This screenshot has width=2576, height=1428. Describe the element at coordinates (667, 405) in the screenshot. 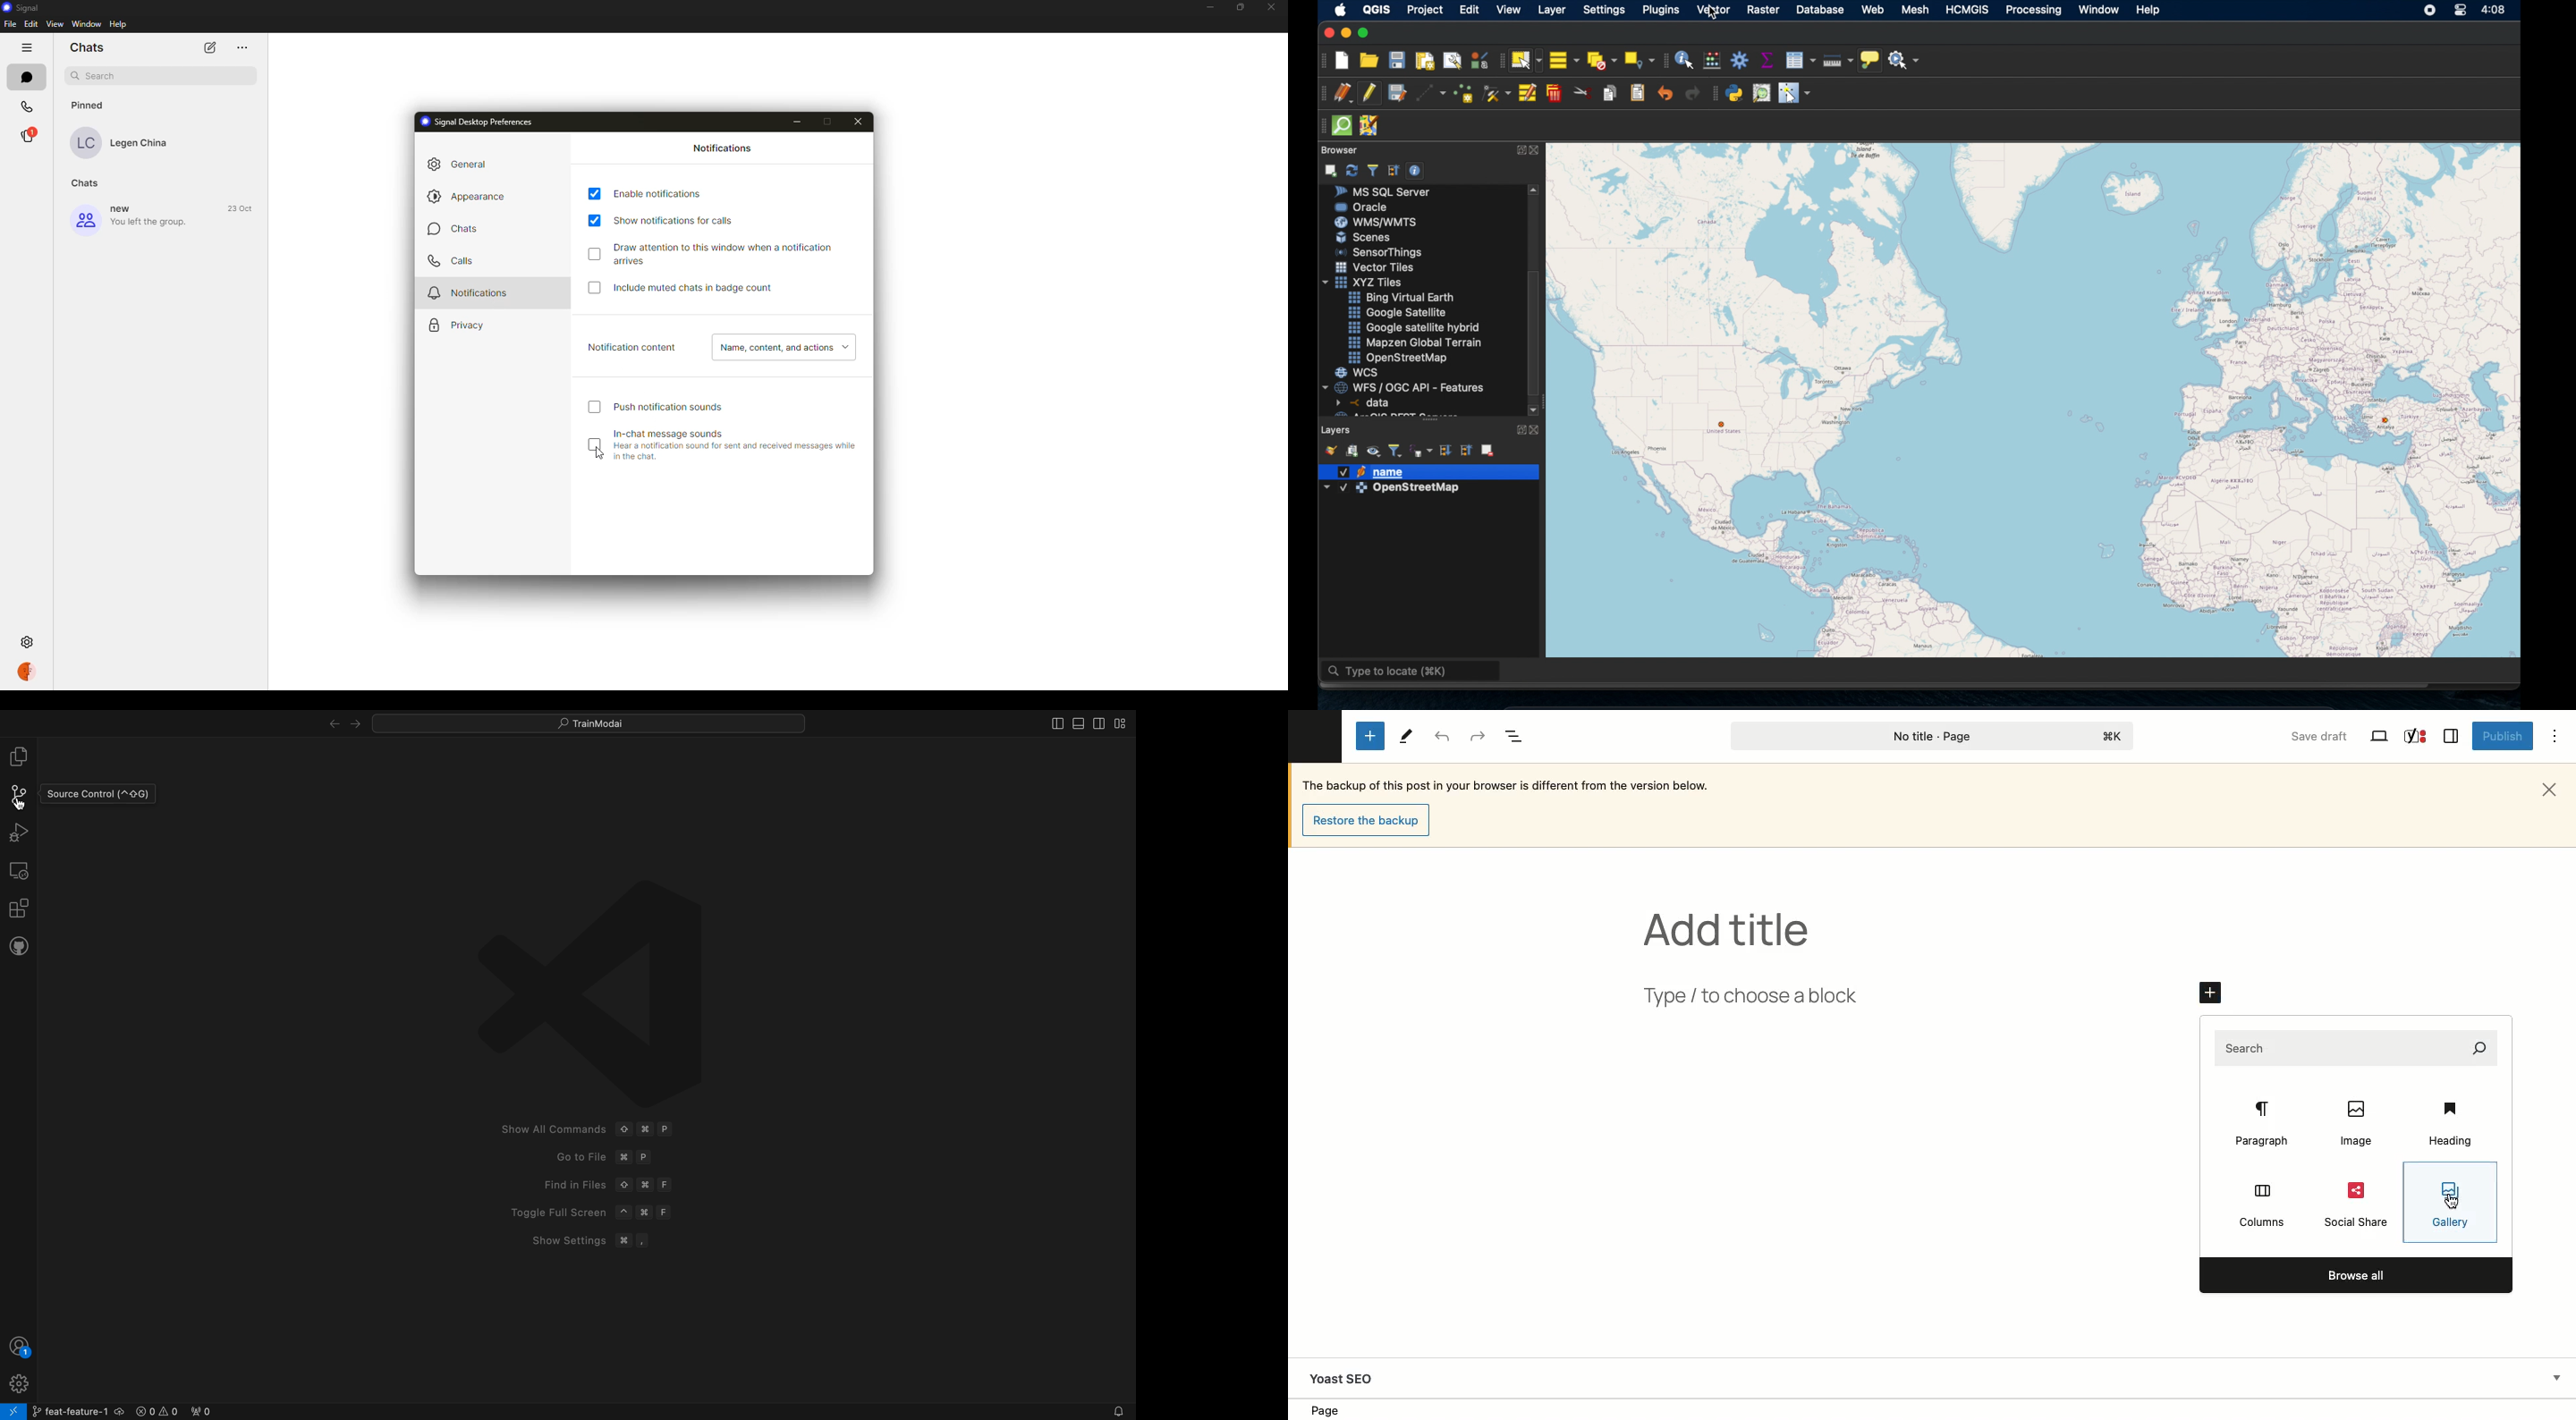

I see `push notification sounds` at that location.